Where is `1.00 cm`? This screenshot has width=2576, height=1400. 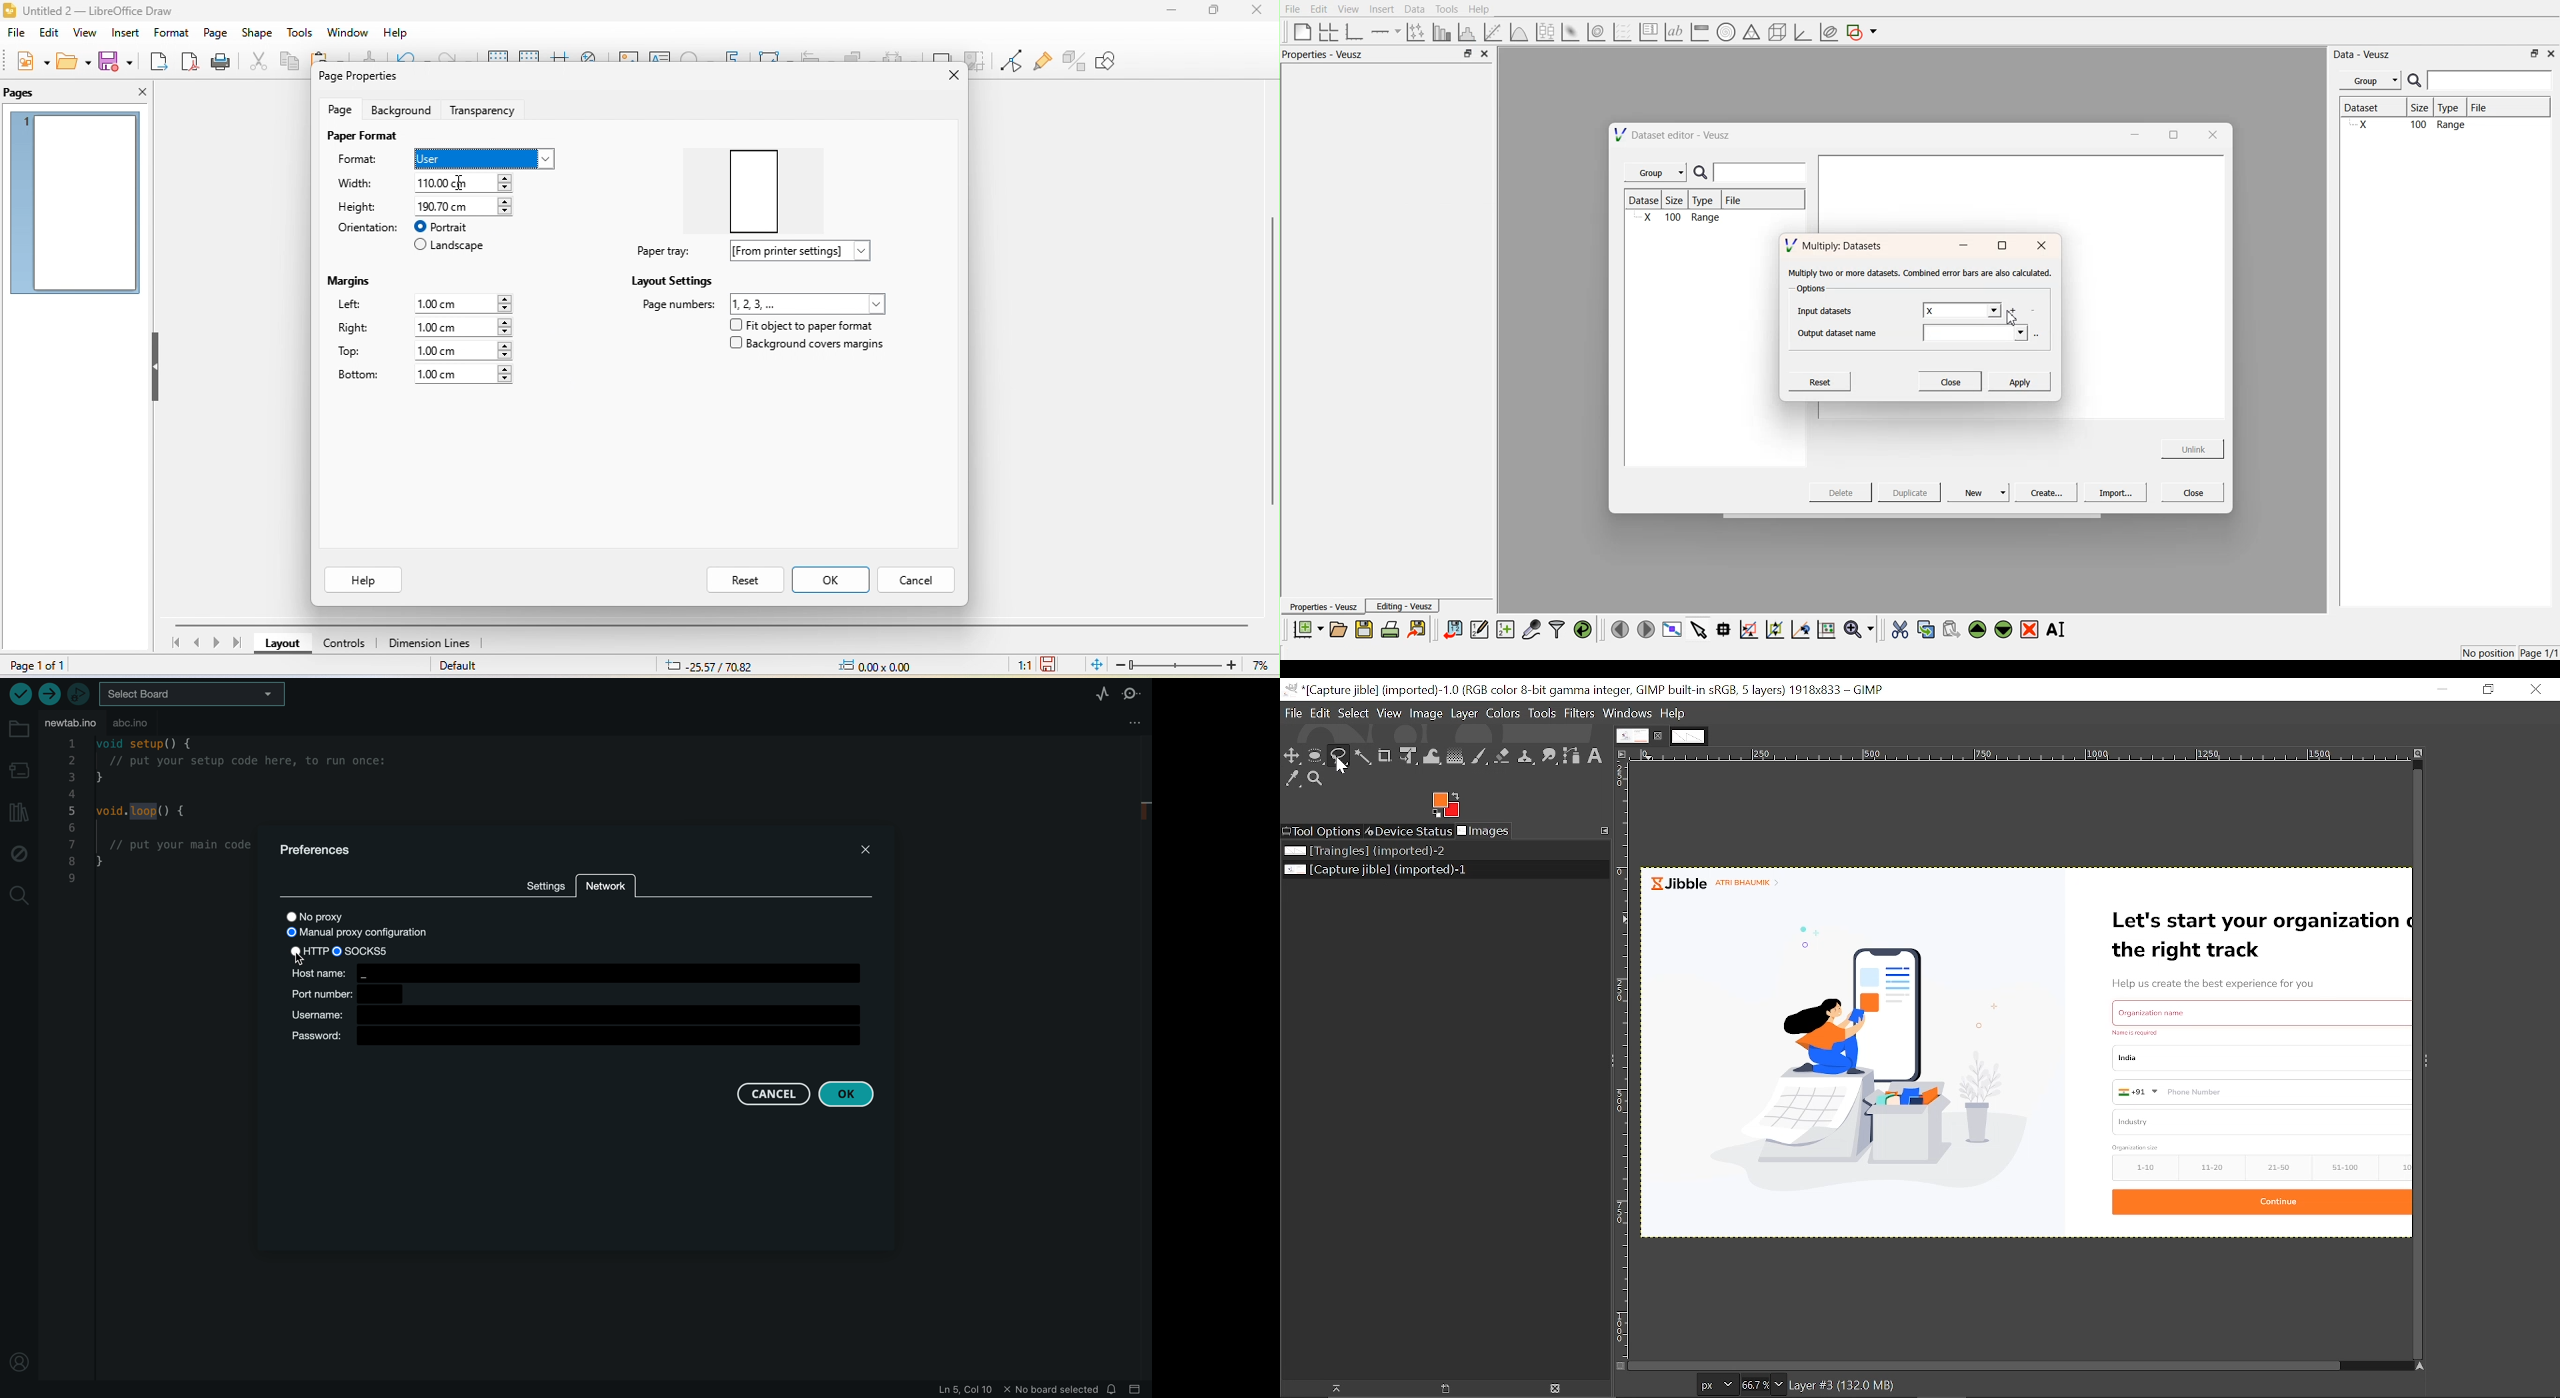 1.00 cm is located at coordinates (462, 327).